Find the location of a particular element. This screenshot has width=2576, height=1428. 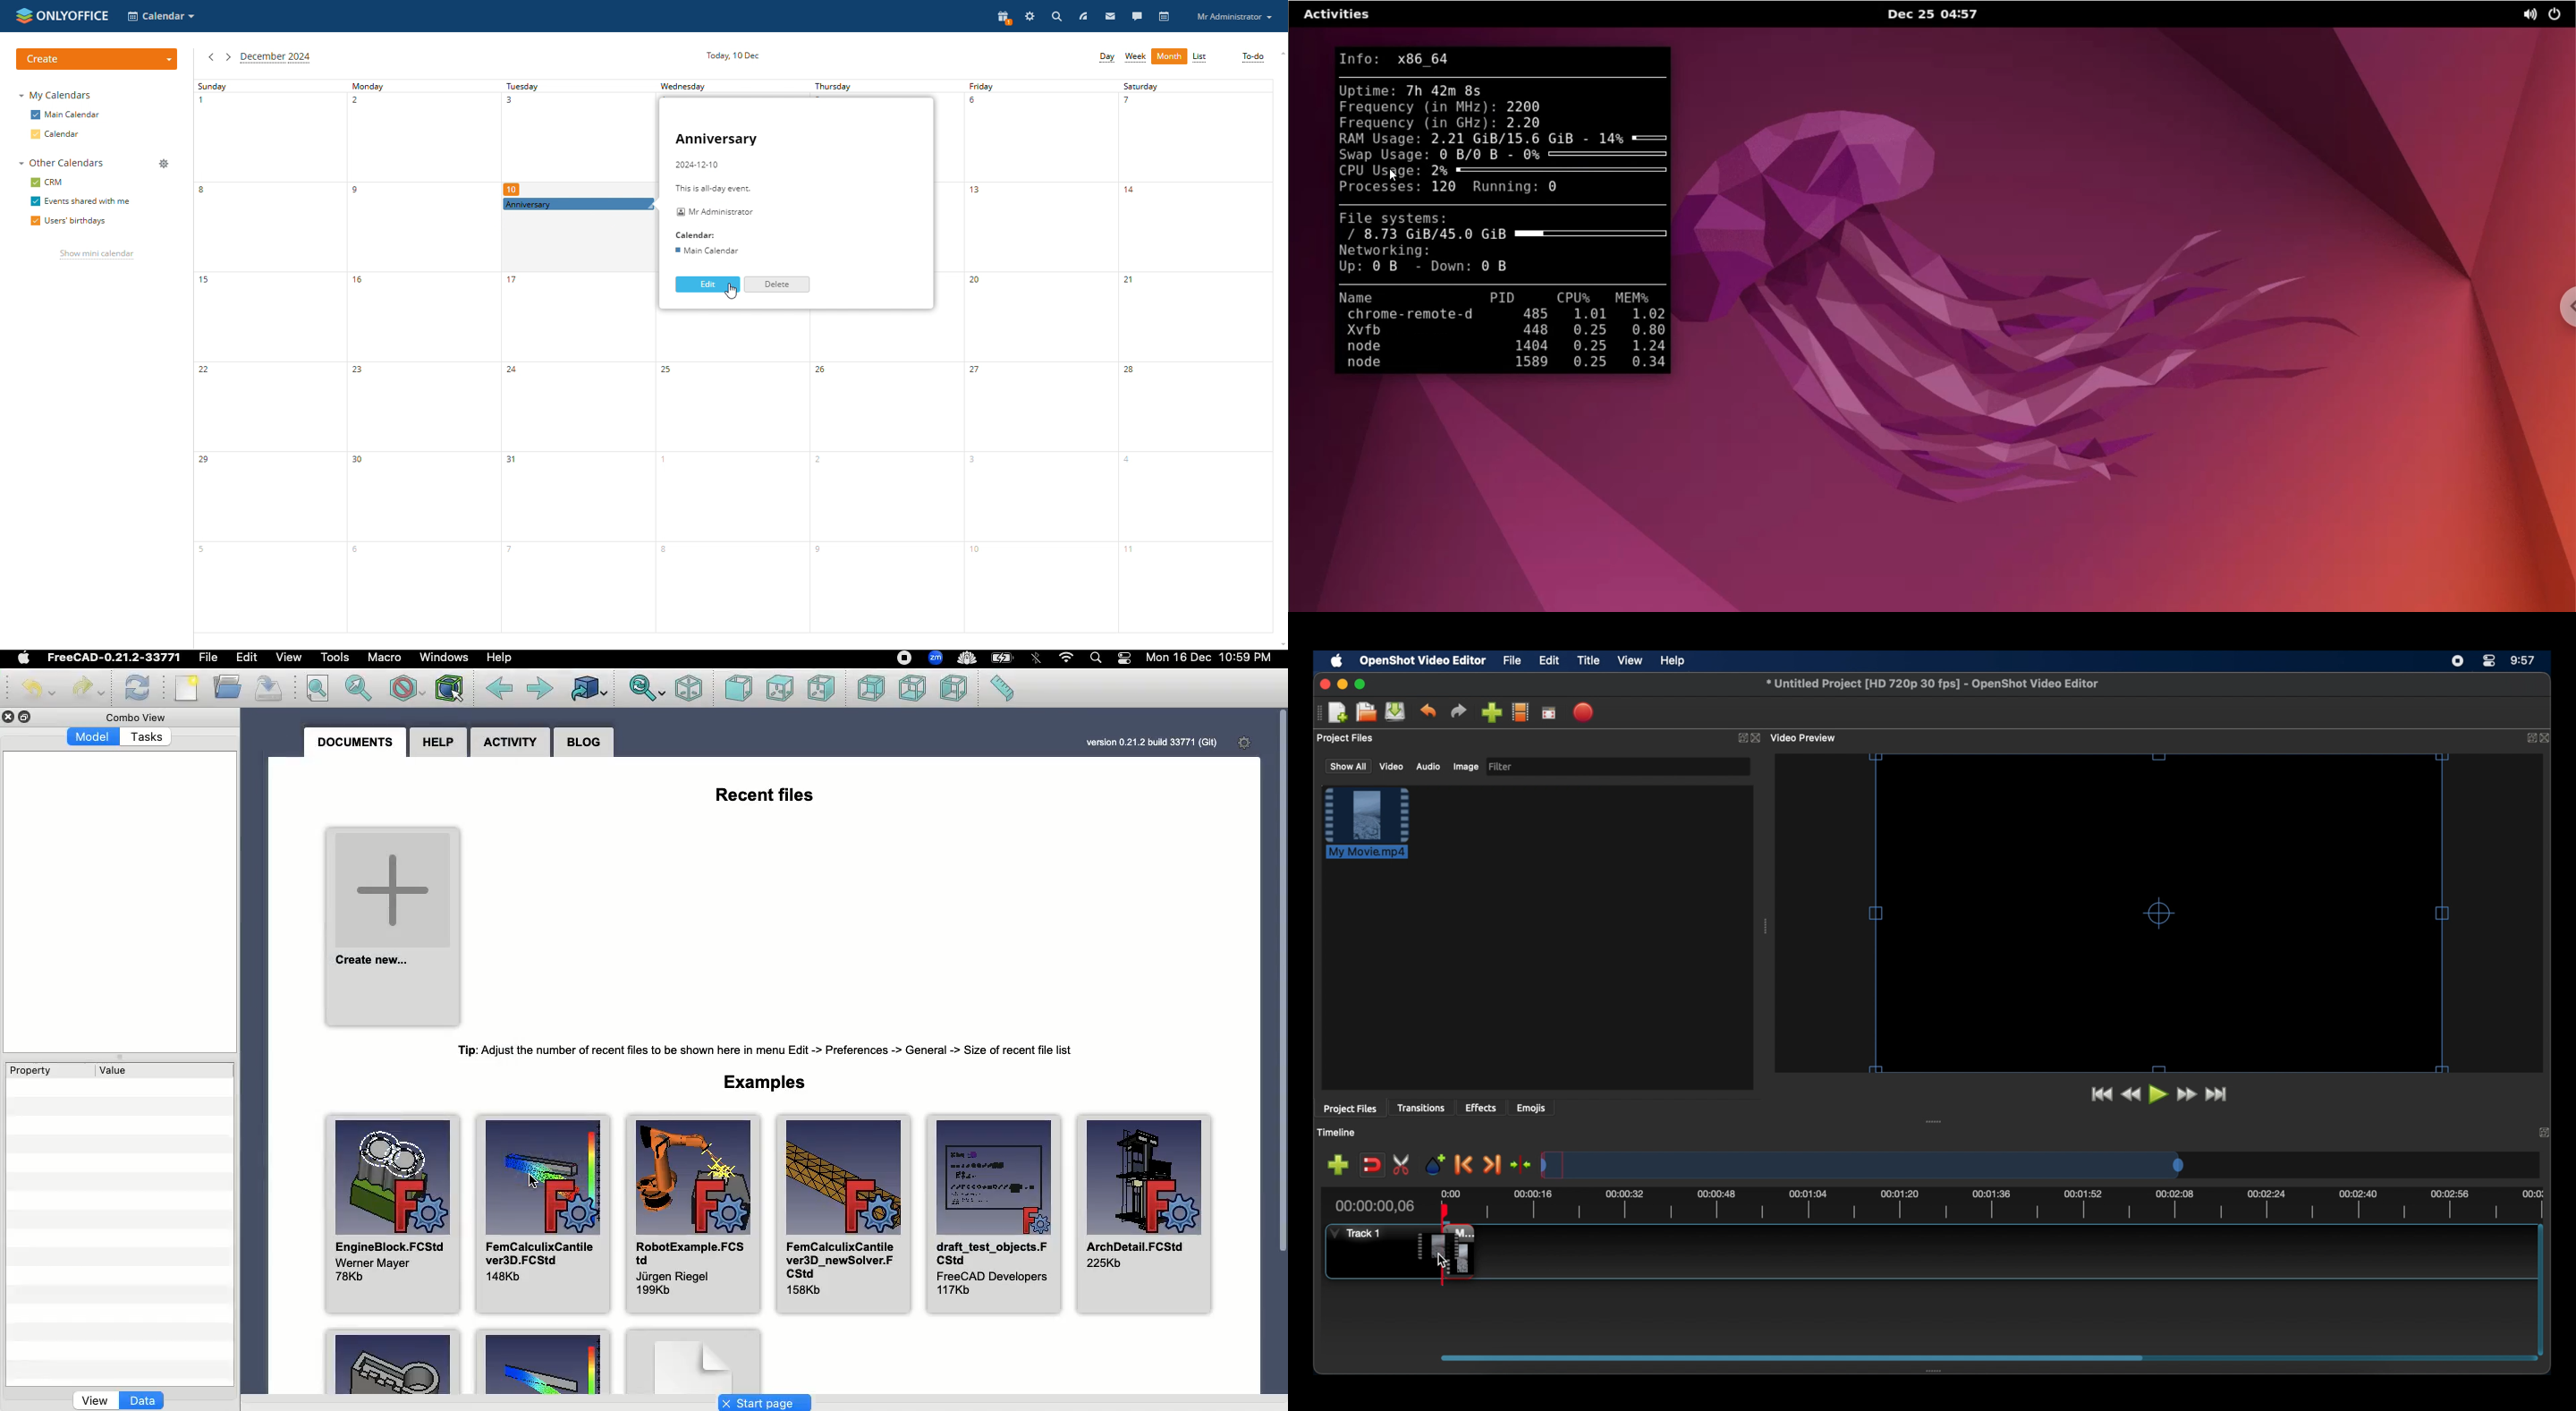

Robot example.FCStd Jurgen Riegel 199Kb is located at coordinates (695, 1216).